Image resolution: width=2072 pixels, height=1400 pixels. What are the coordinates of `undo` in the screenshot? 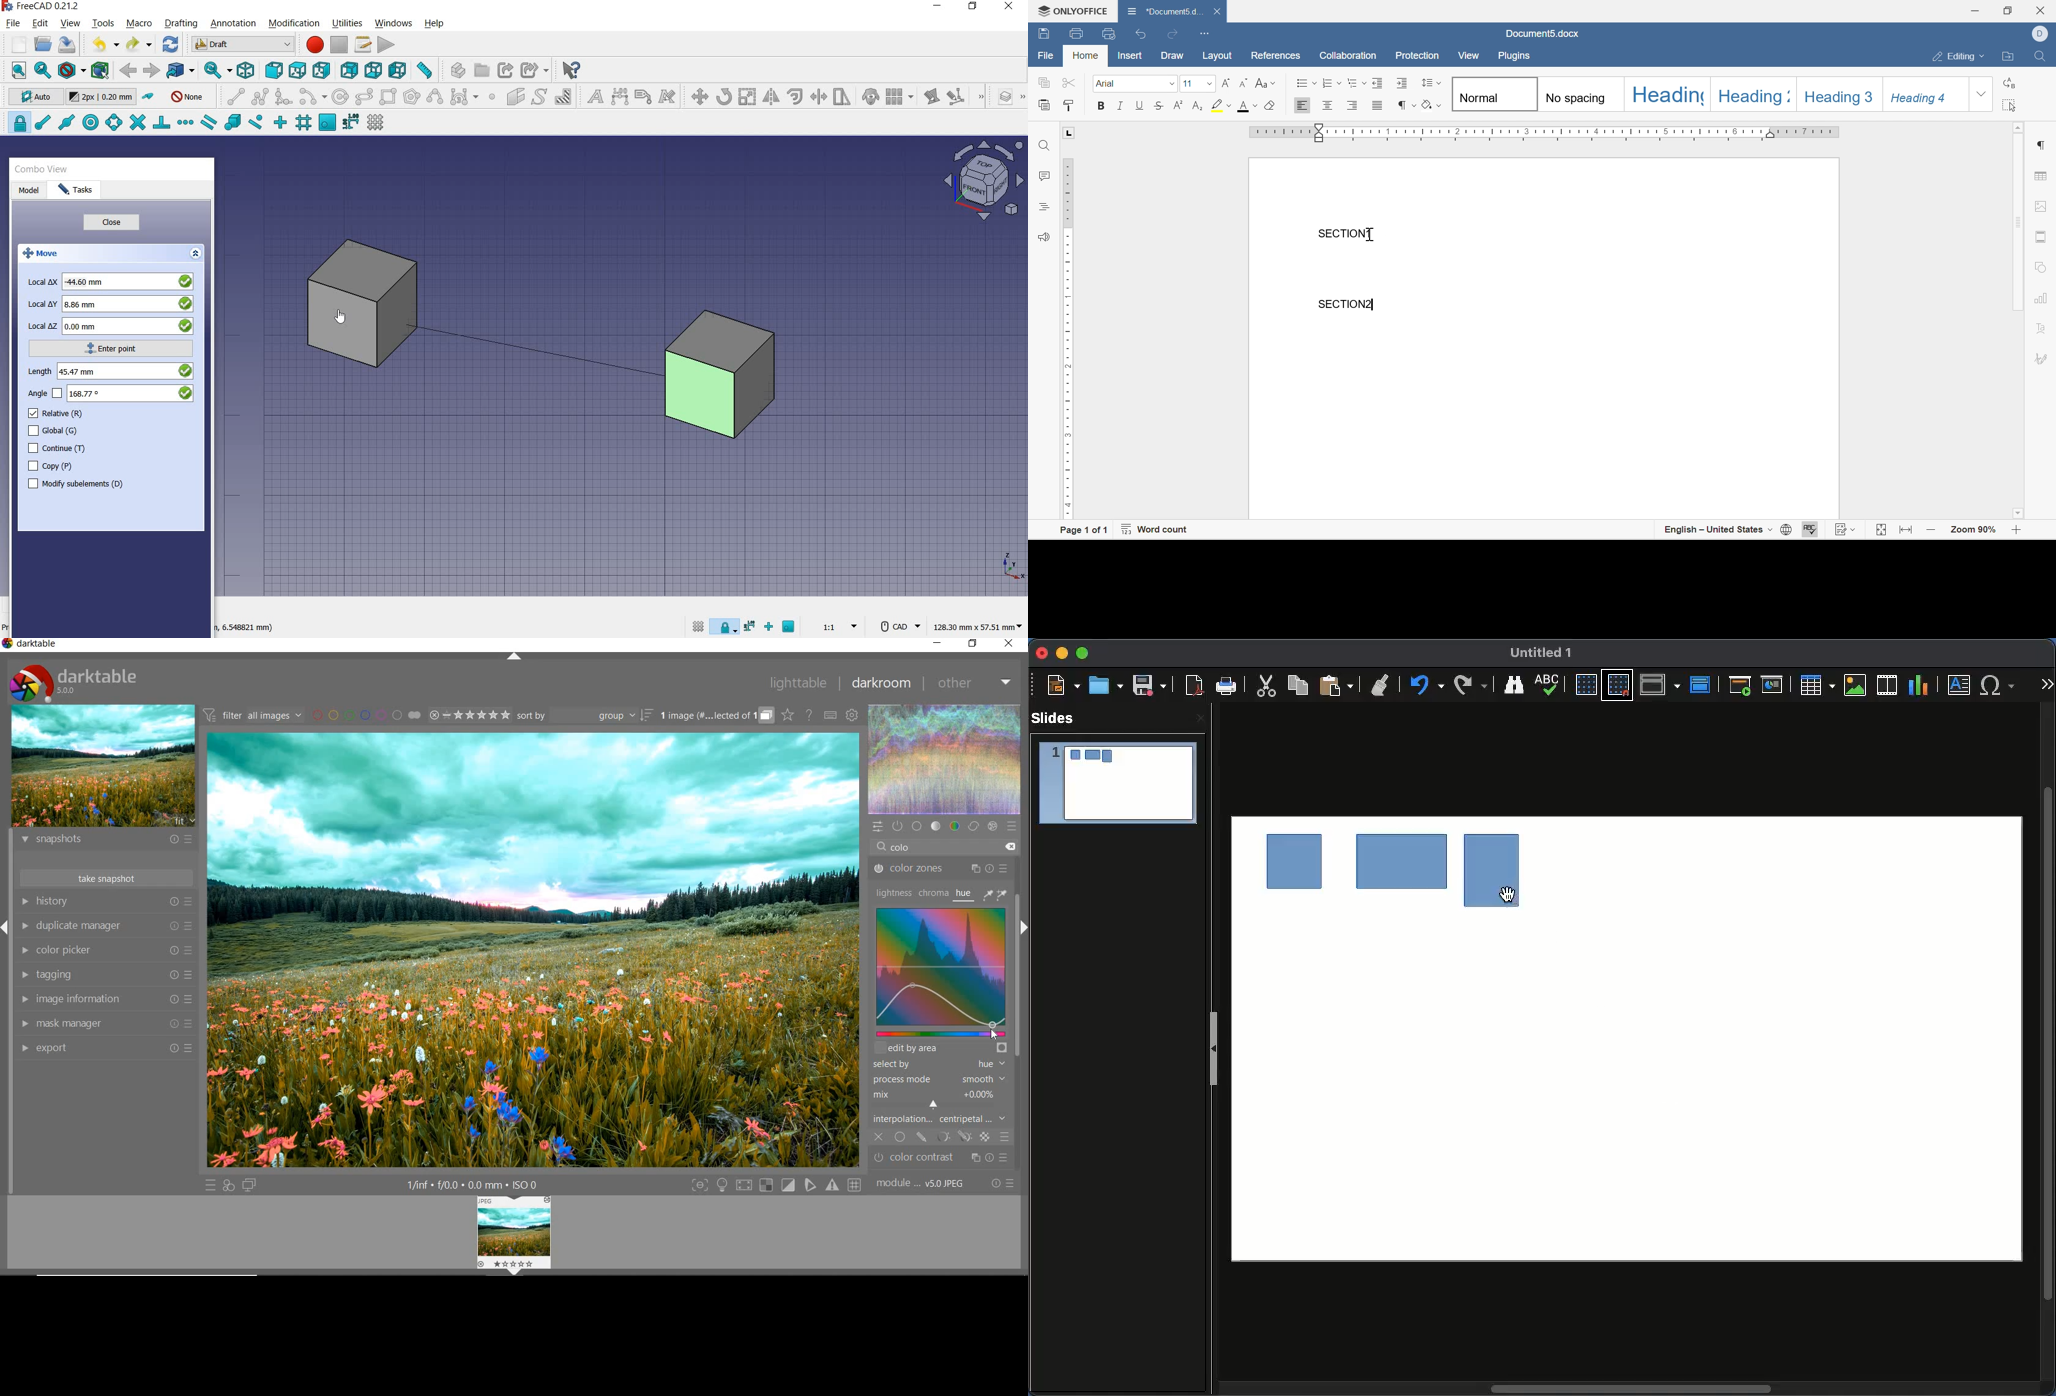 It's located at (1142, 35).